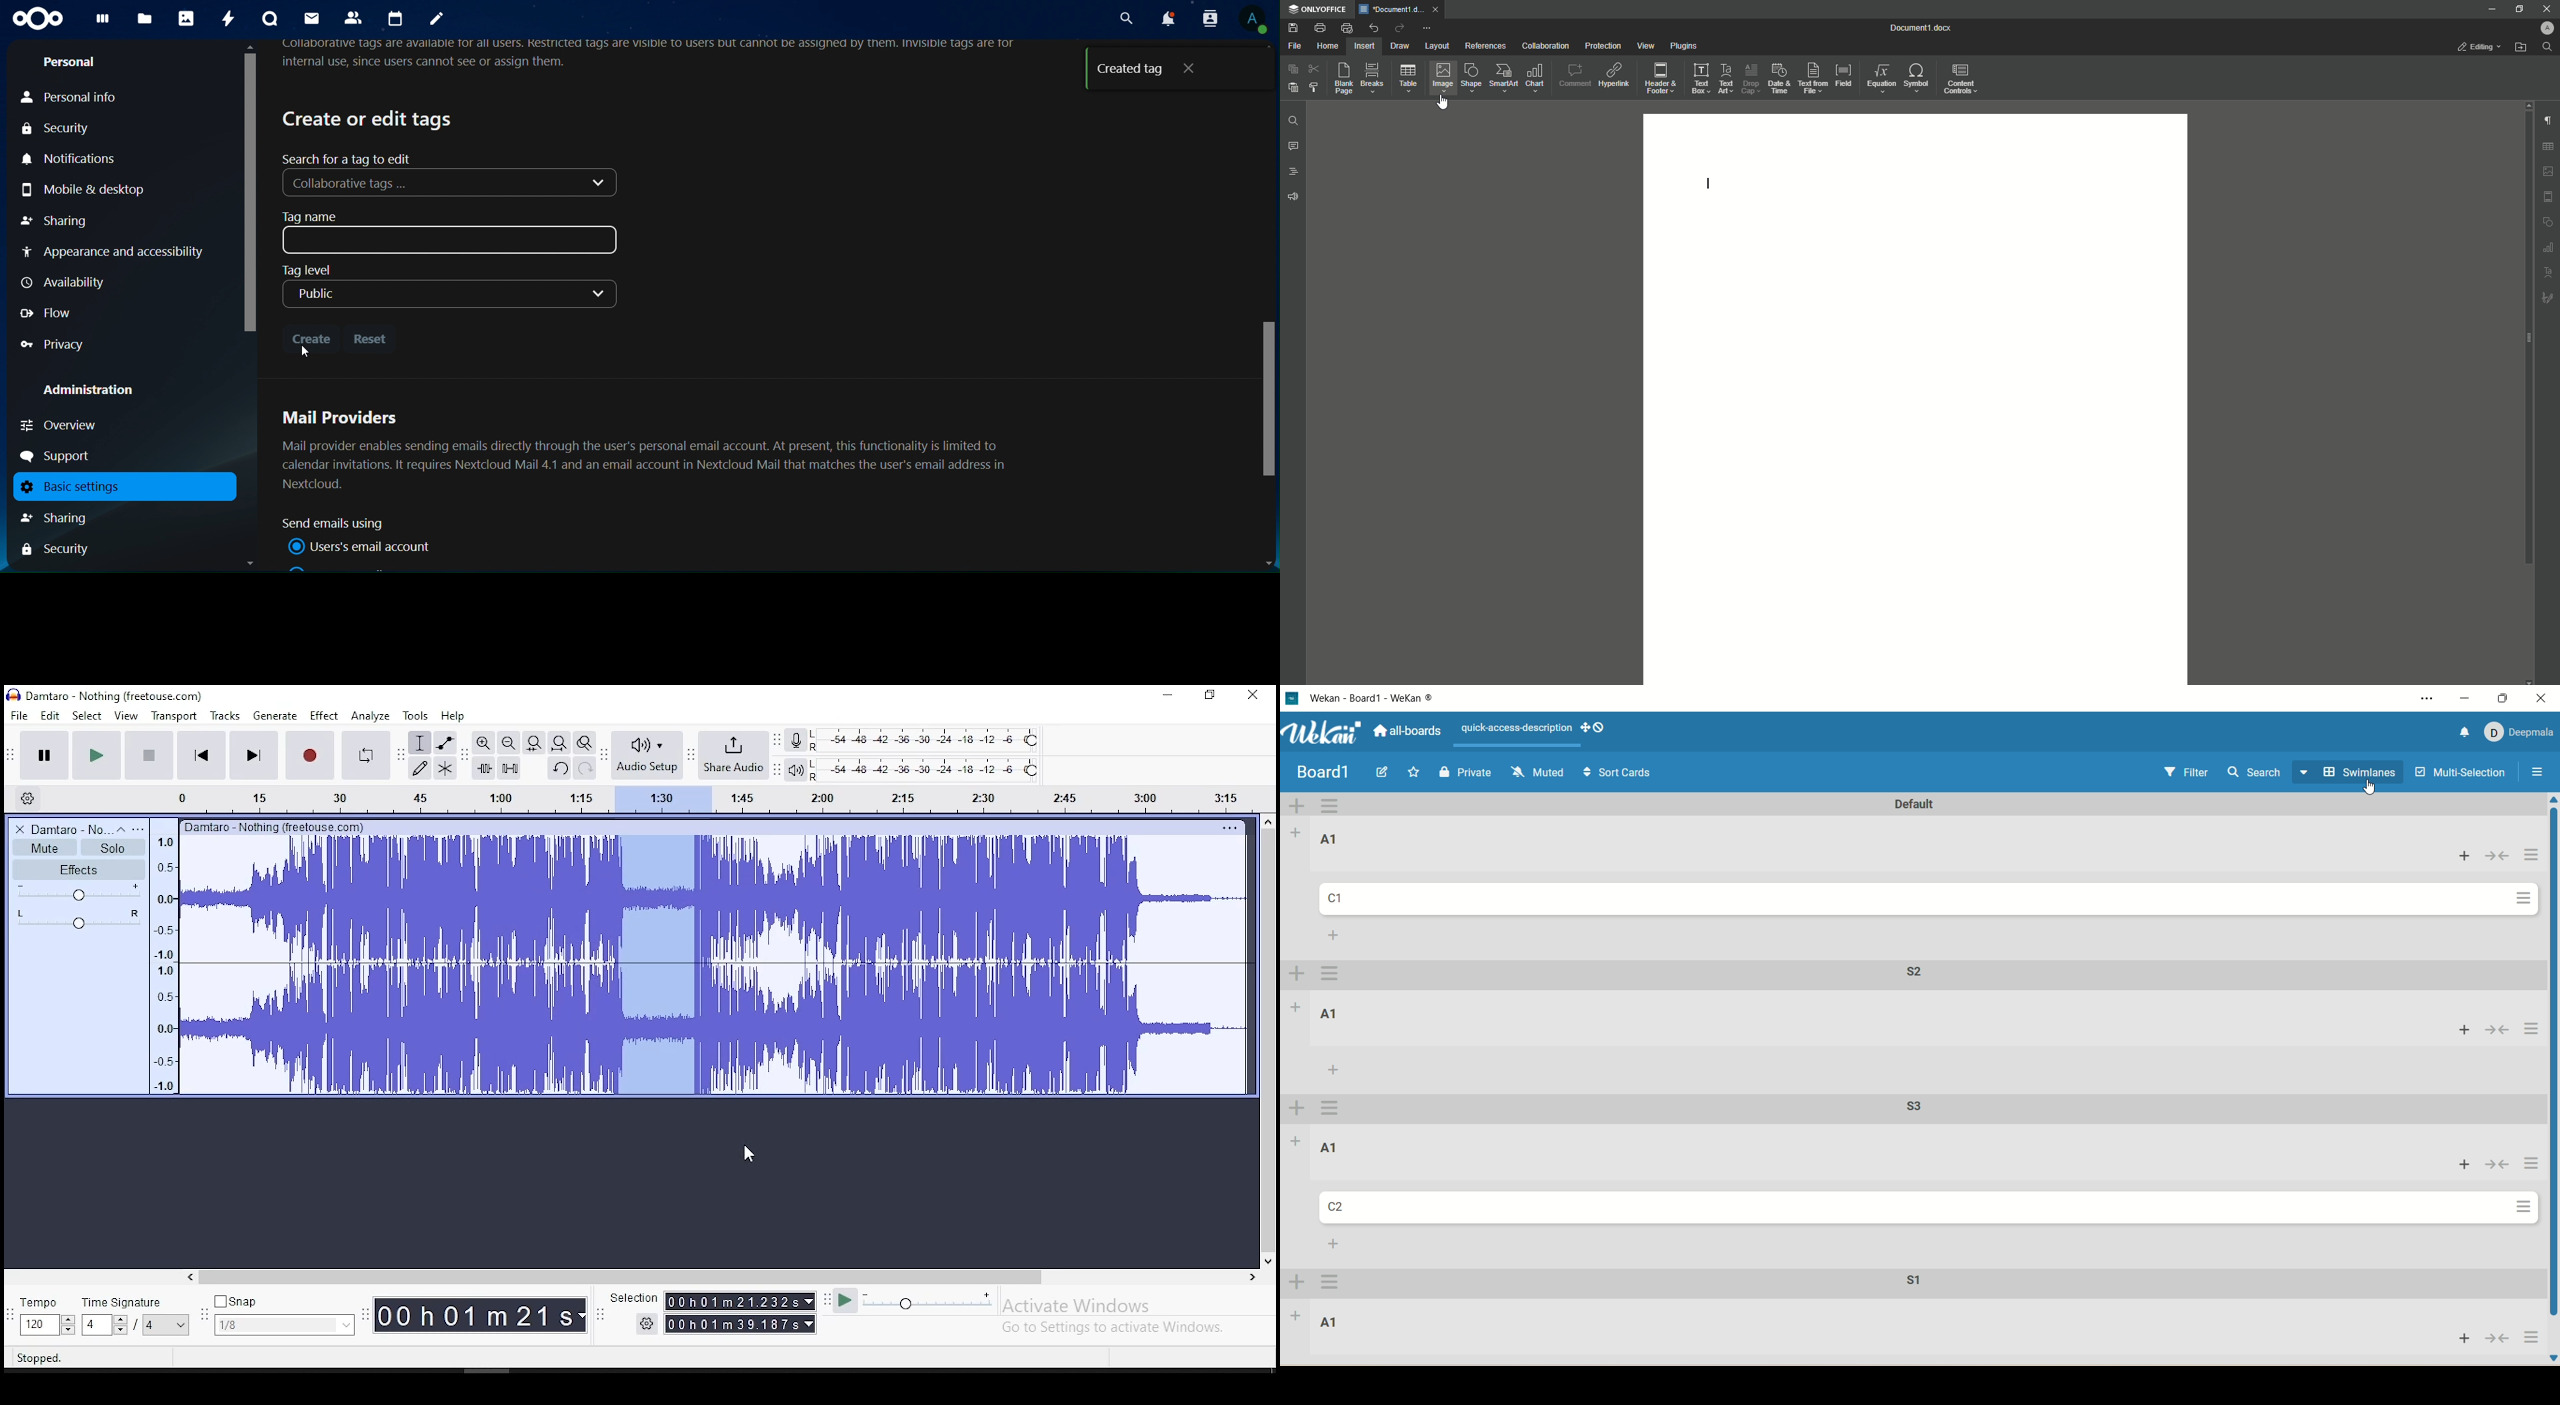  Describe the element at coordinates (344, 1325) in the screenshot. I see `drop down` at that location.